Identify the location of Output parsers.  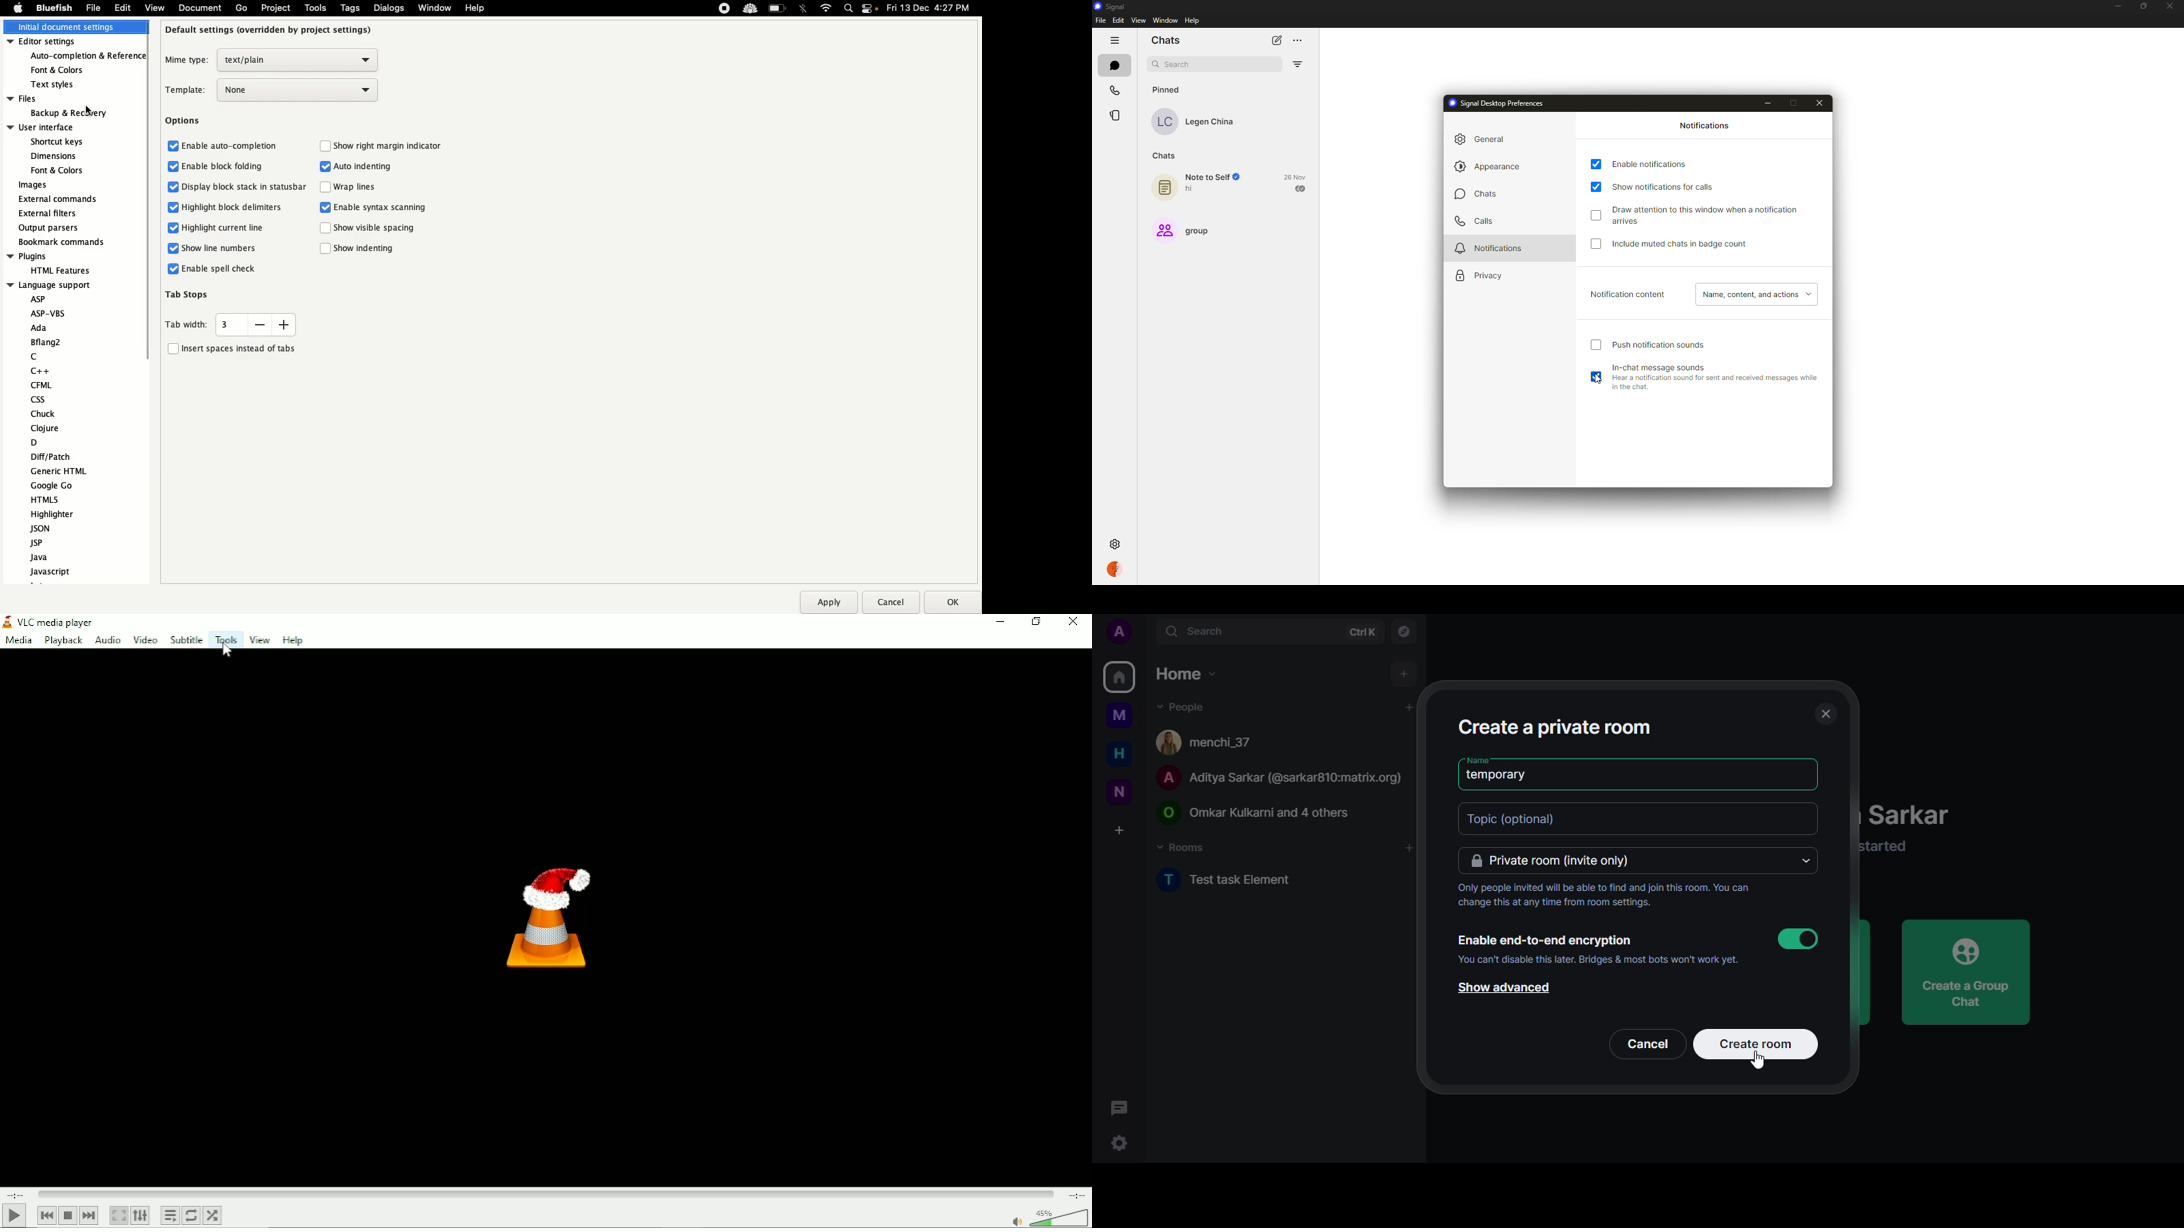
(50, 229).